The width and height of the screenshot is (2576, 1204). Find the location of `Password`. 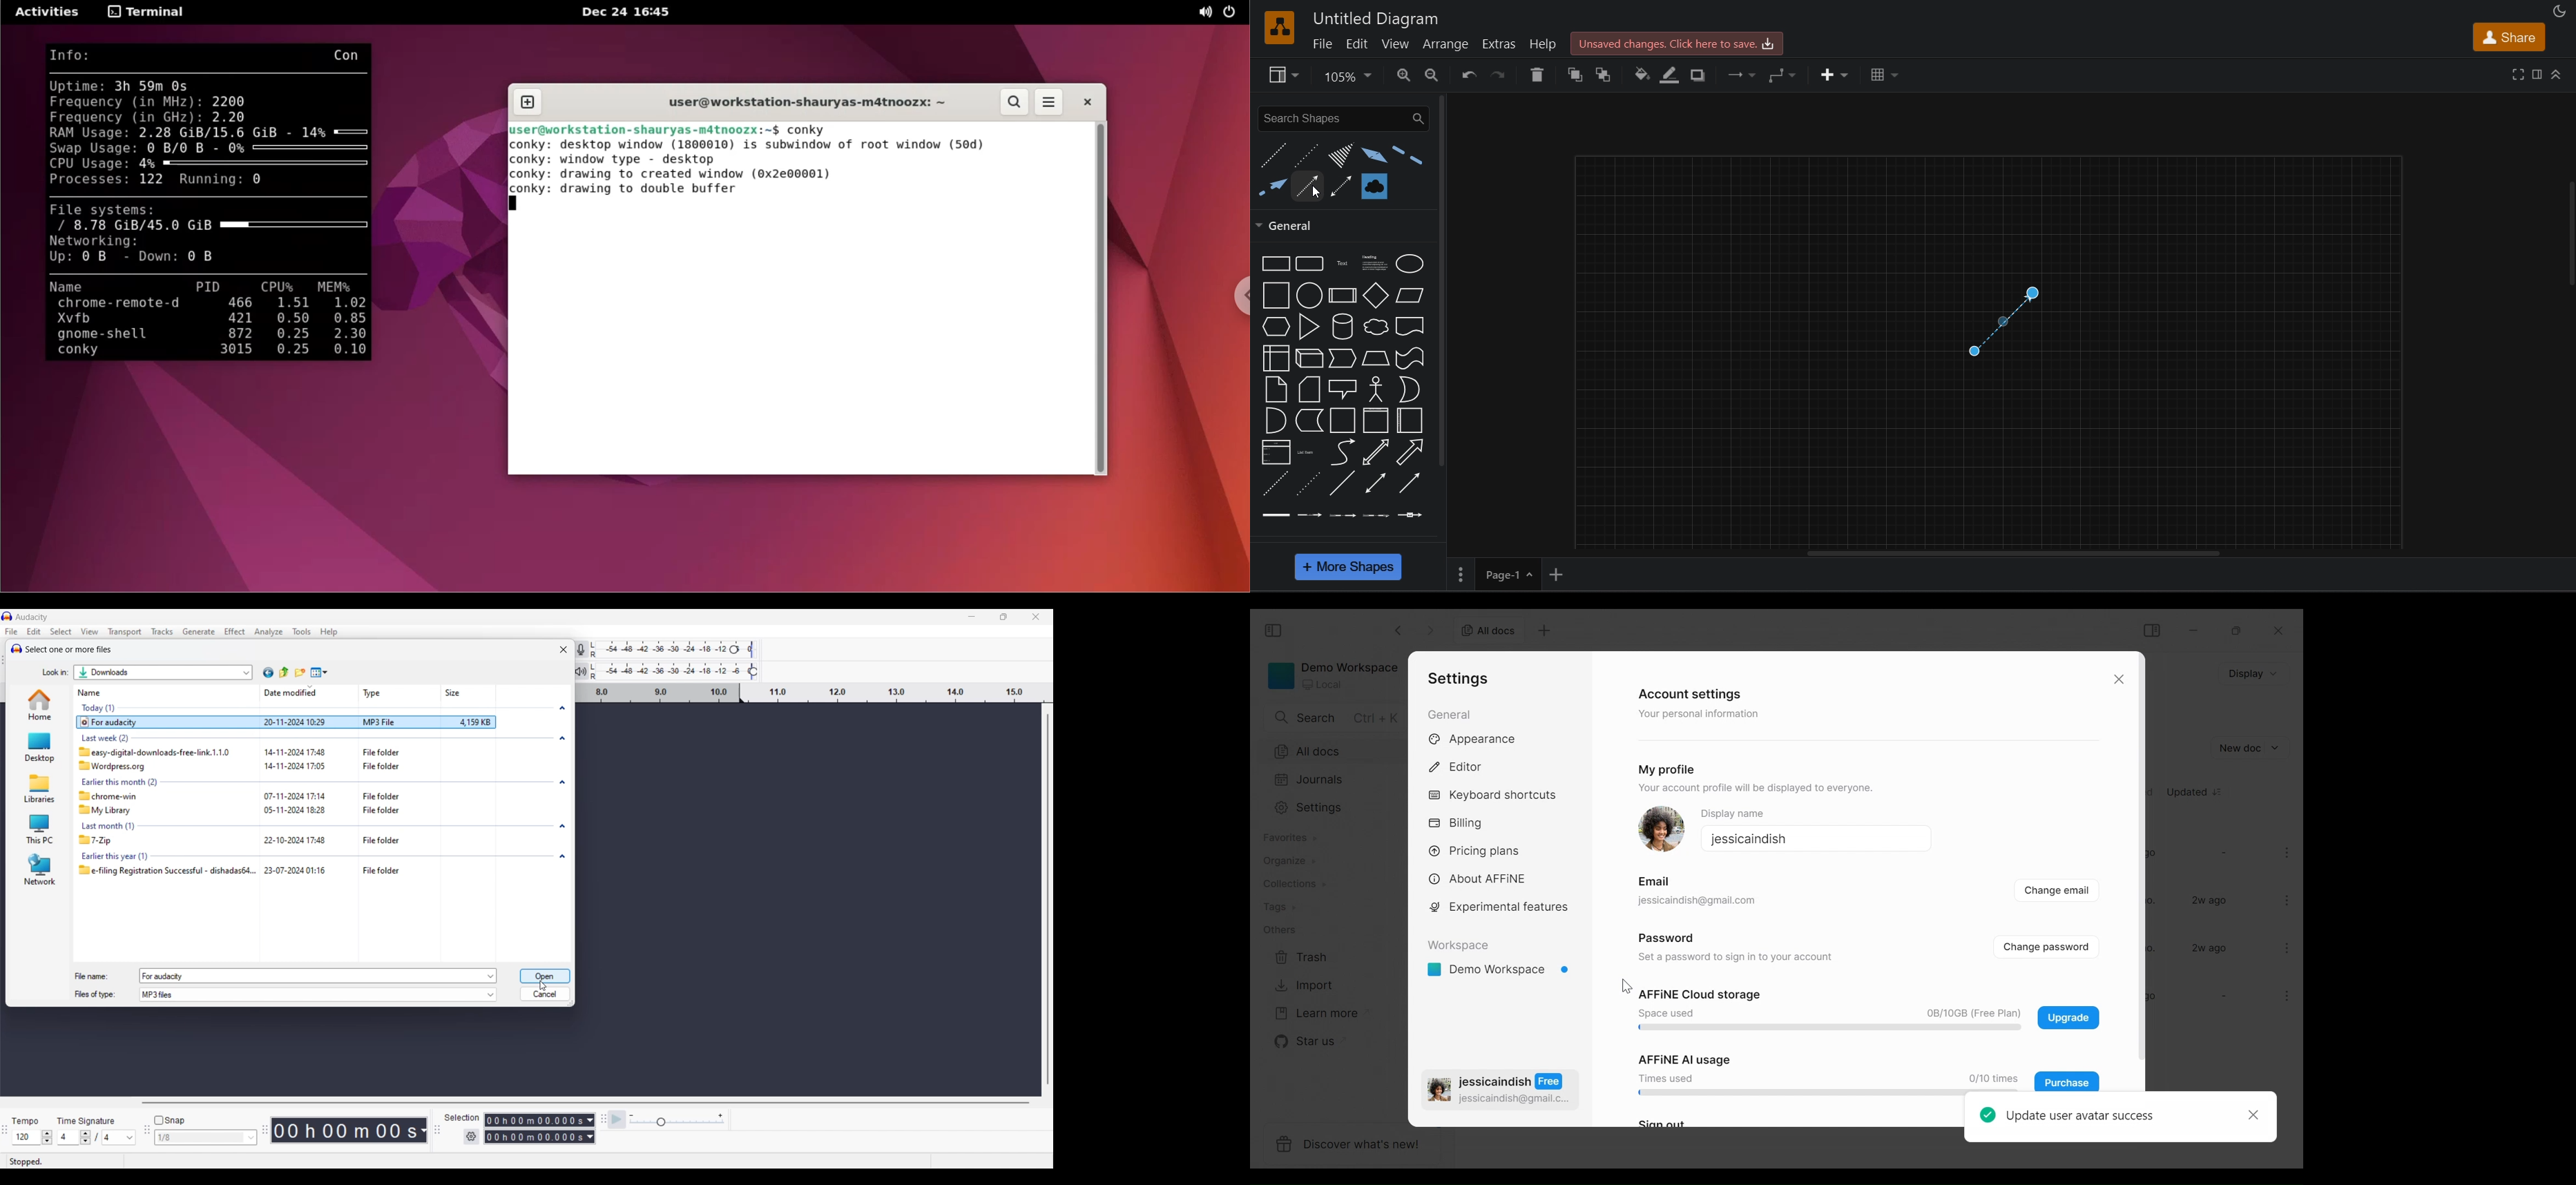

Password is located at coordinates (1666, 936).